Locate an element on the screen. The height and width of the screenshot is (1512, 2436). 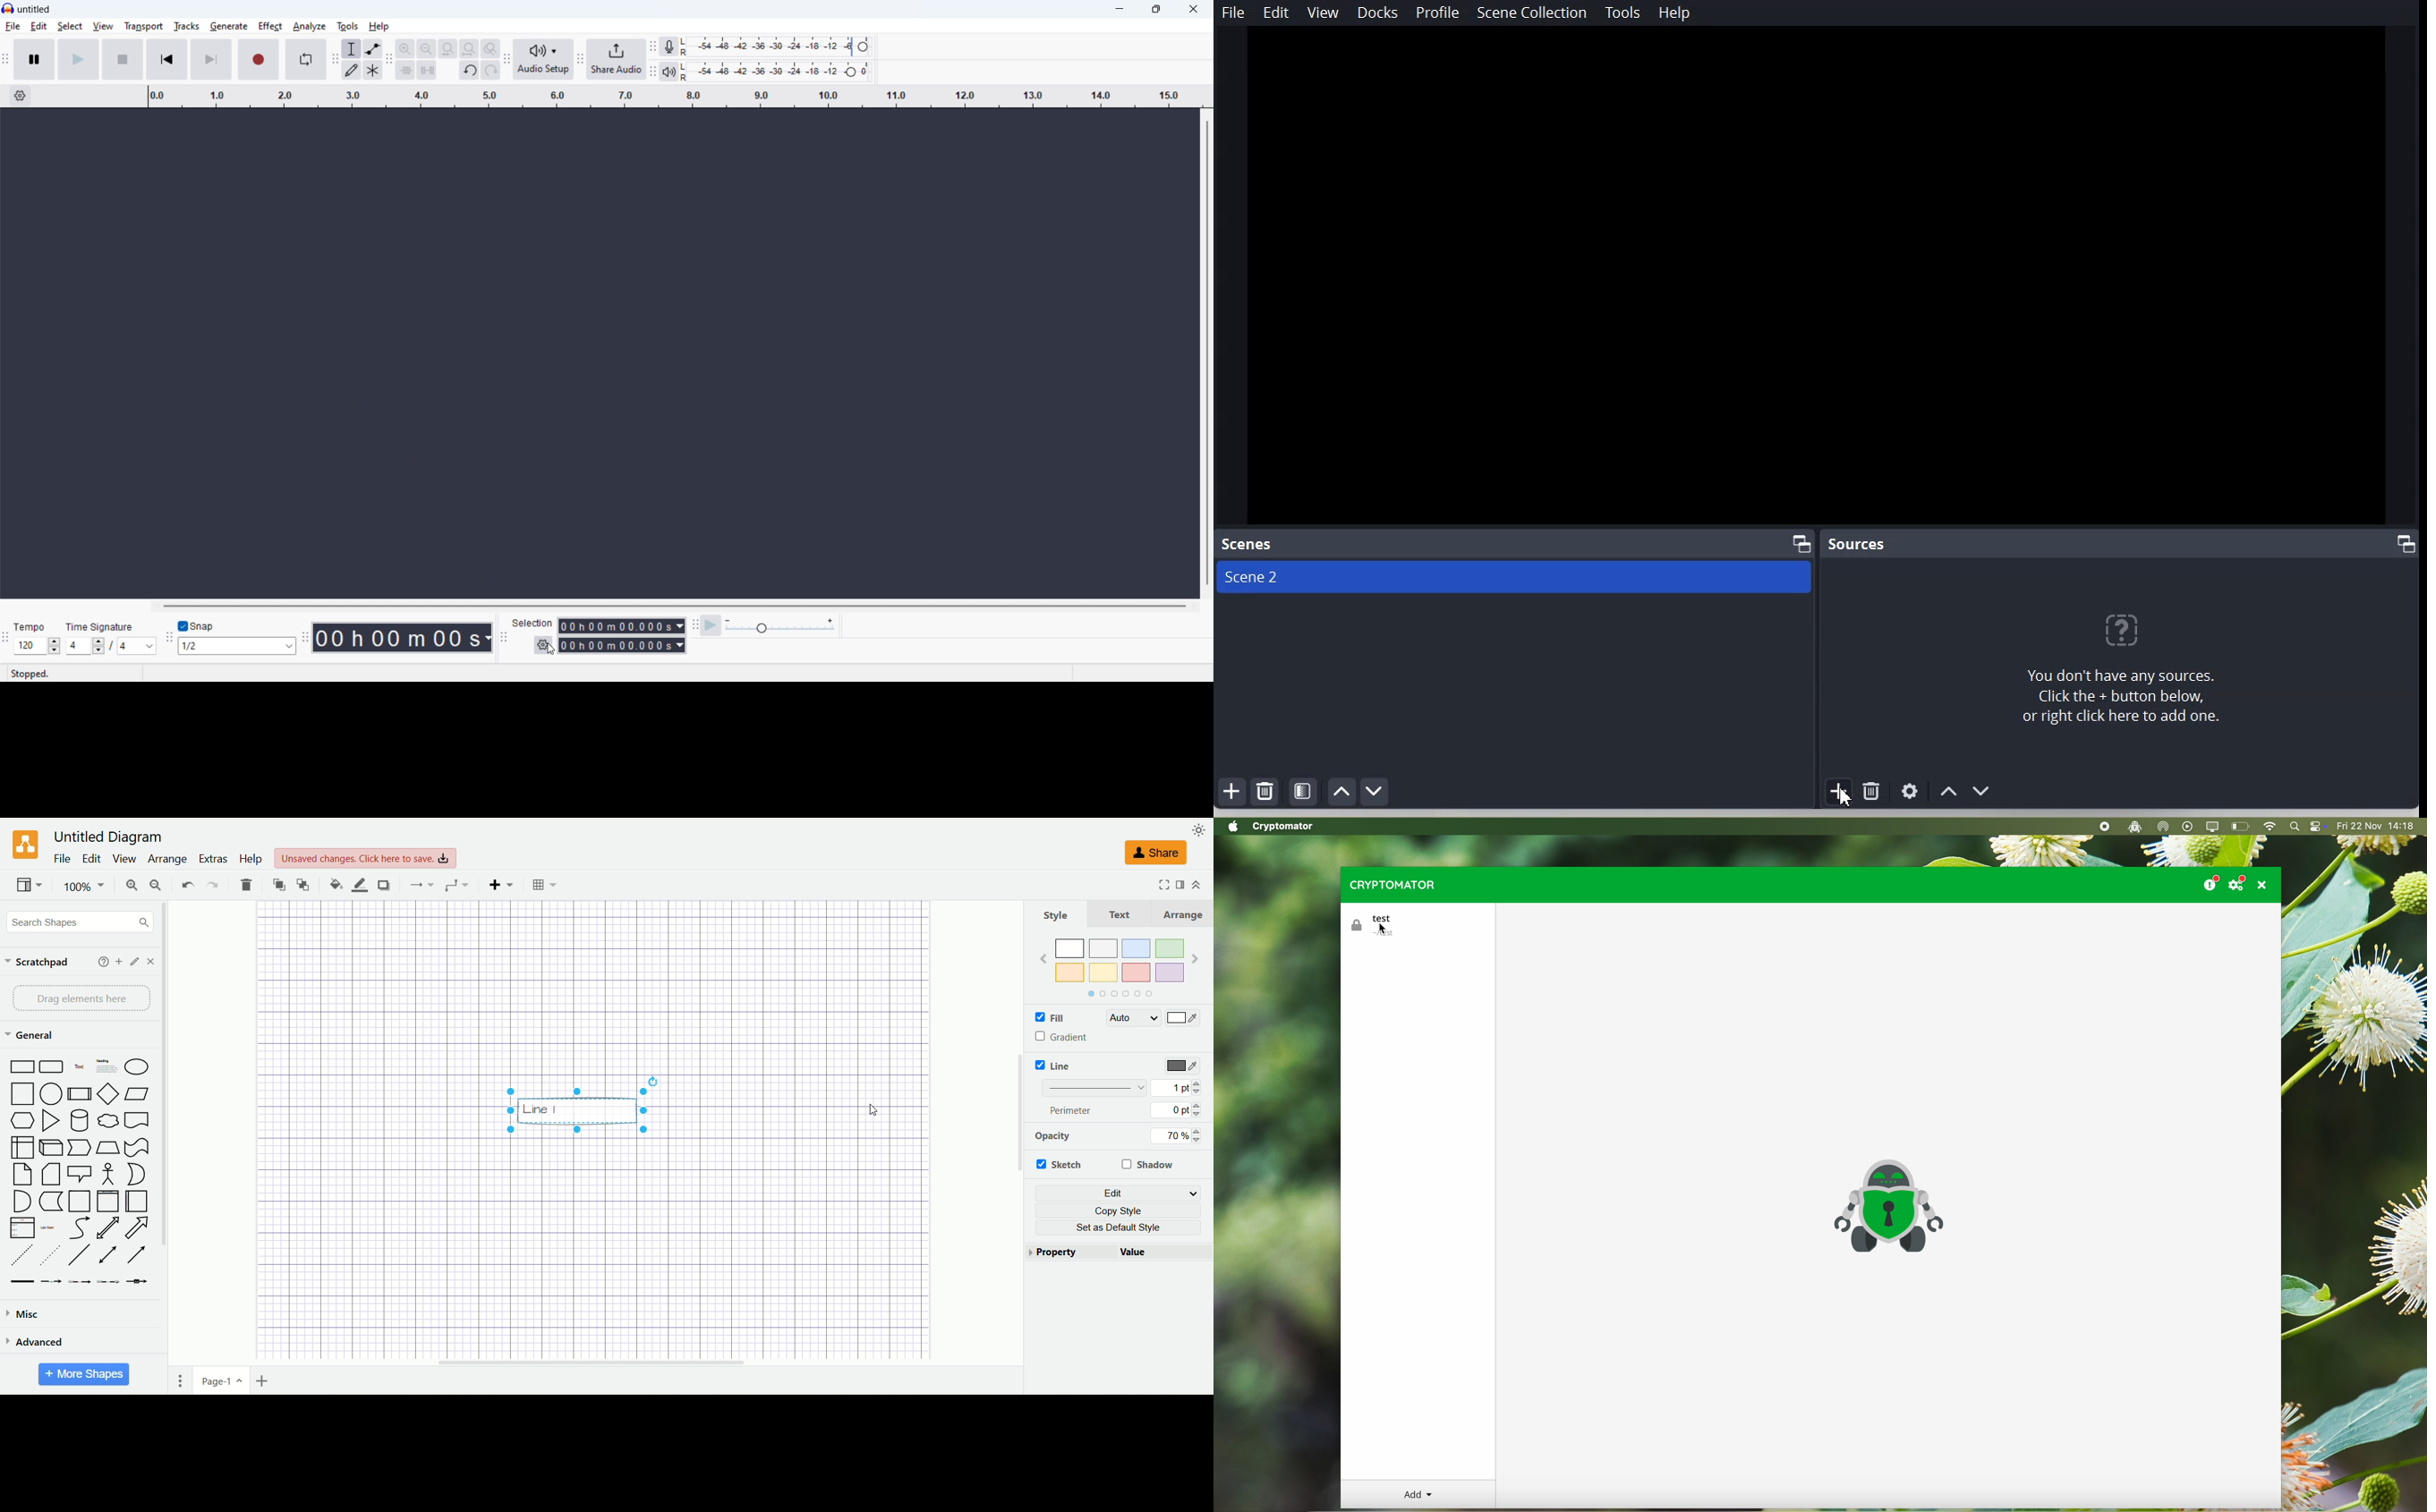
Scene Collection is located at coordinates (1531, 12).